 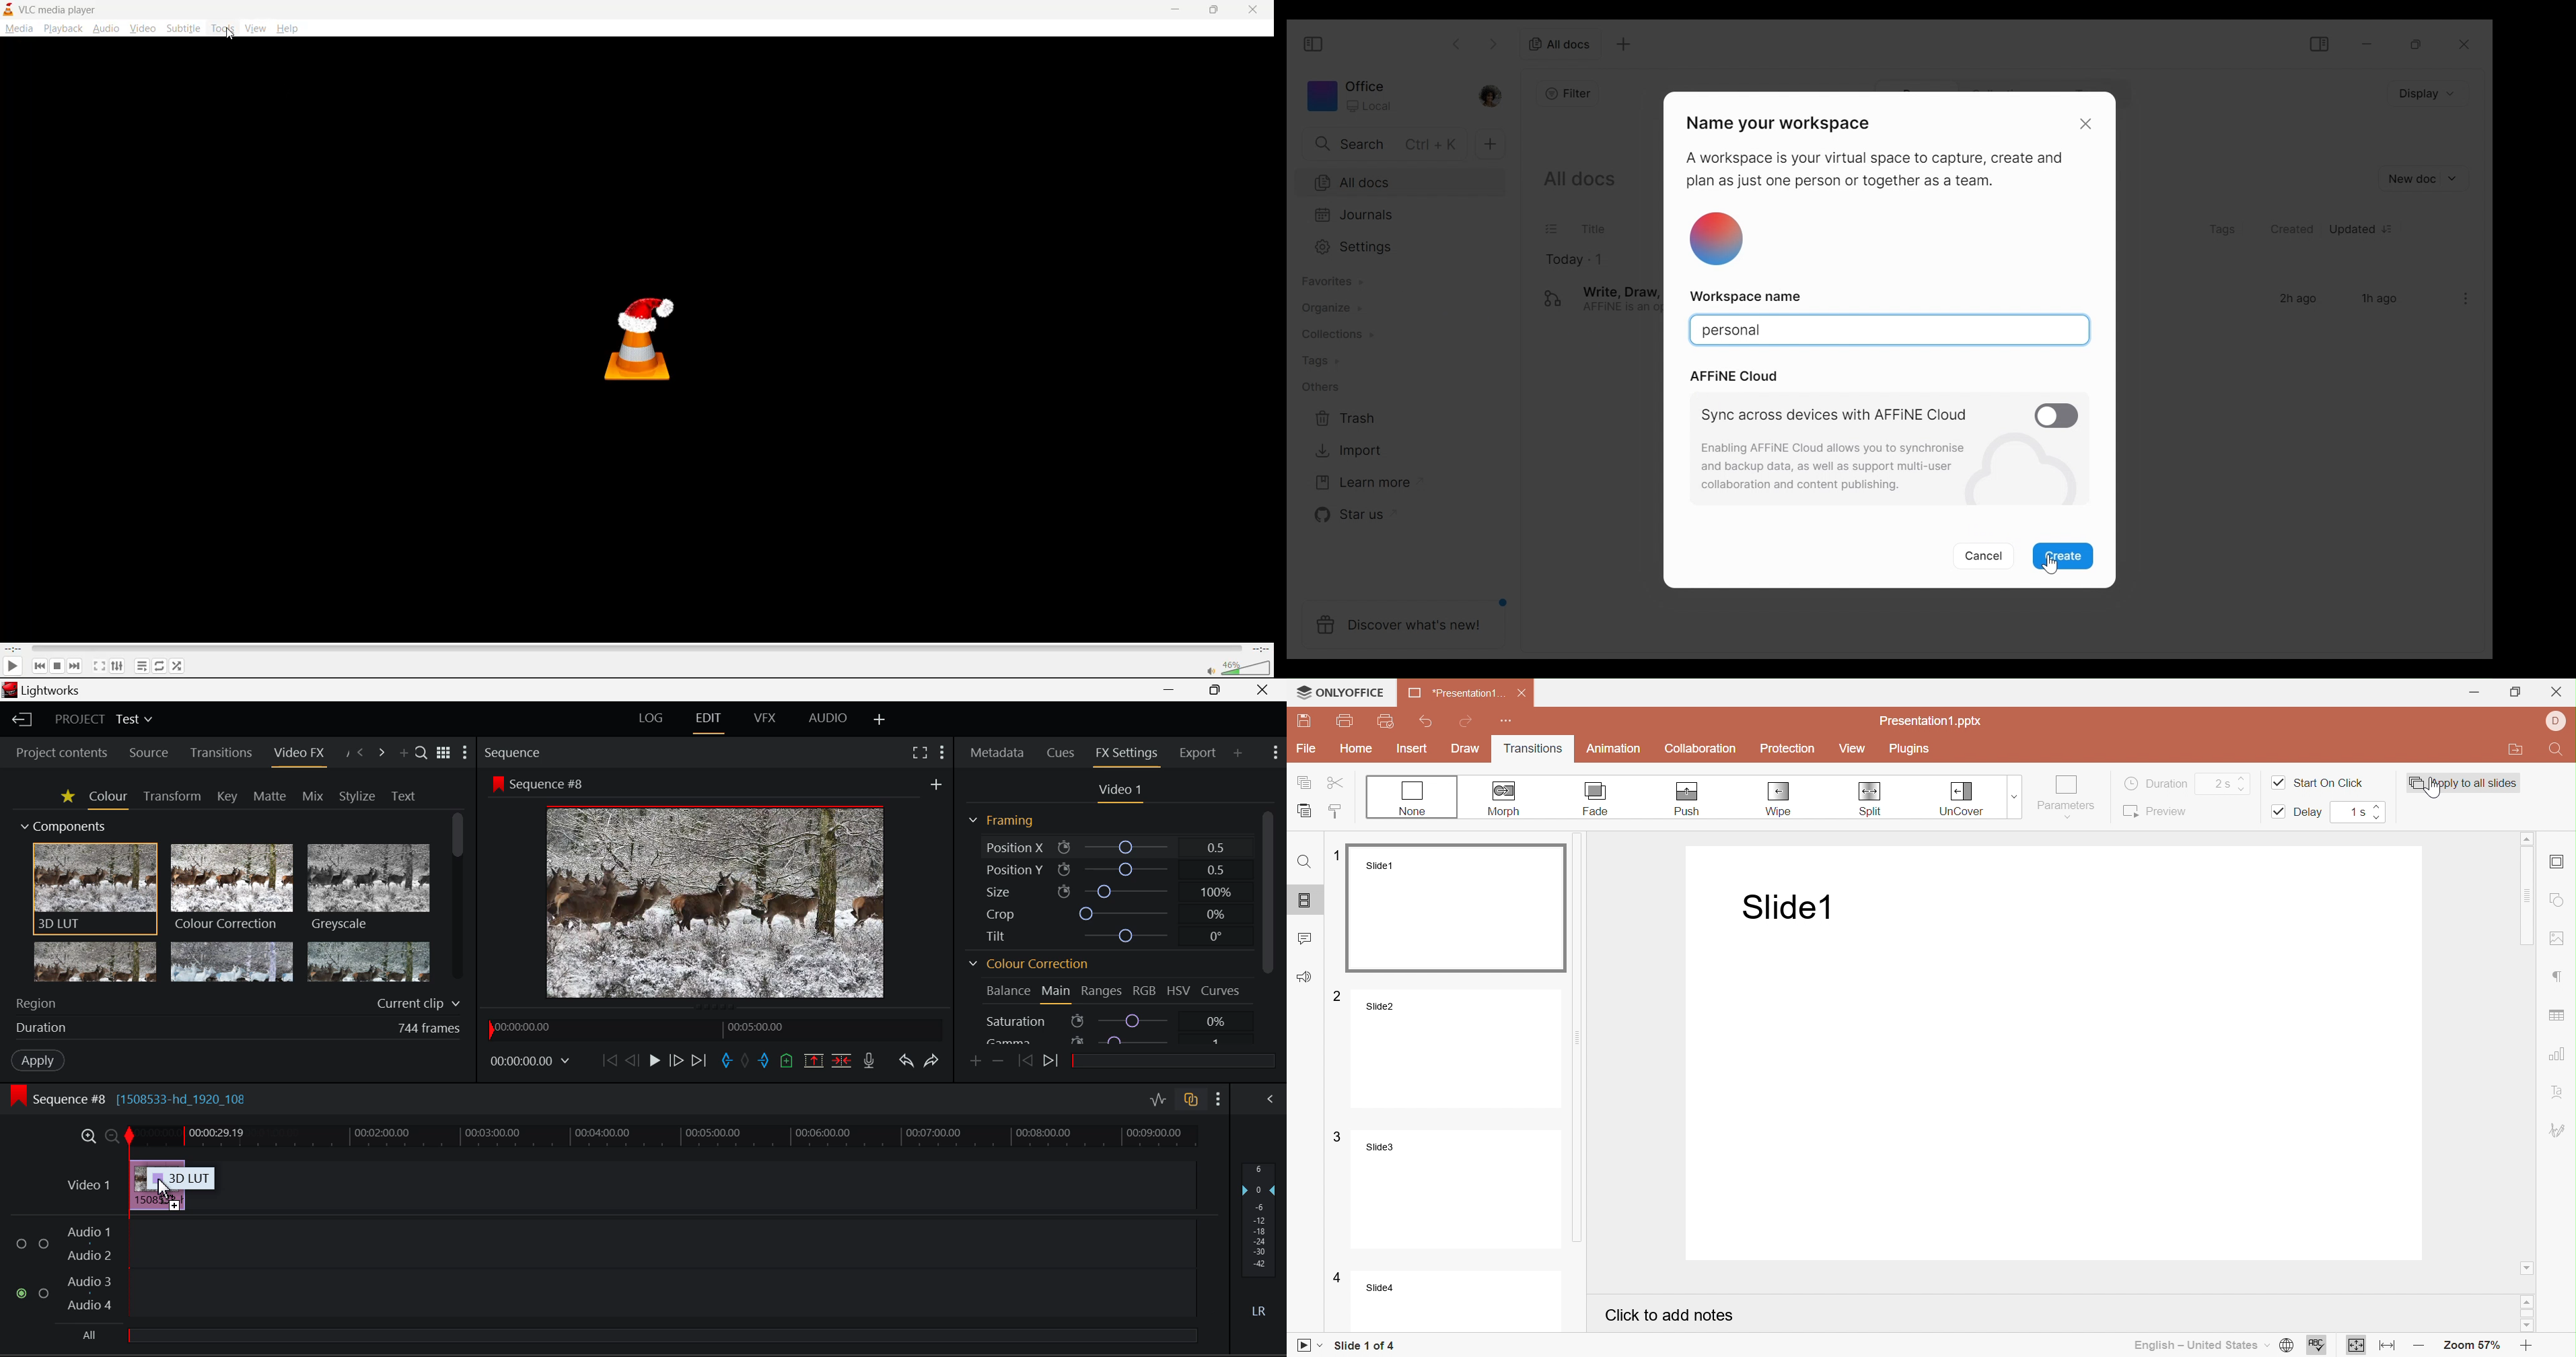 I want to click on total track time, so click(x=1260, y=648).